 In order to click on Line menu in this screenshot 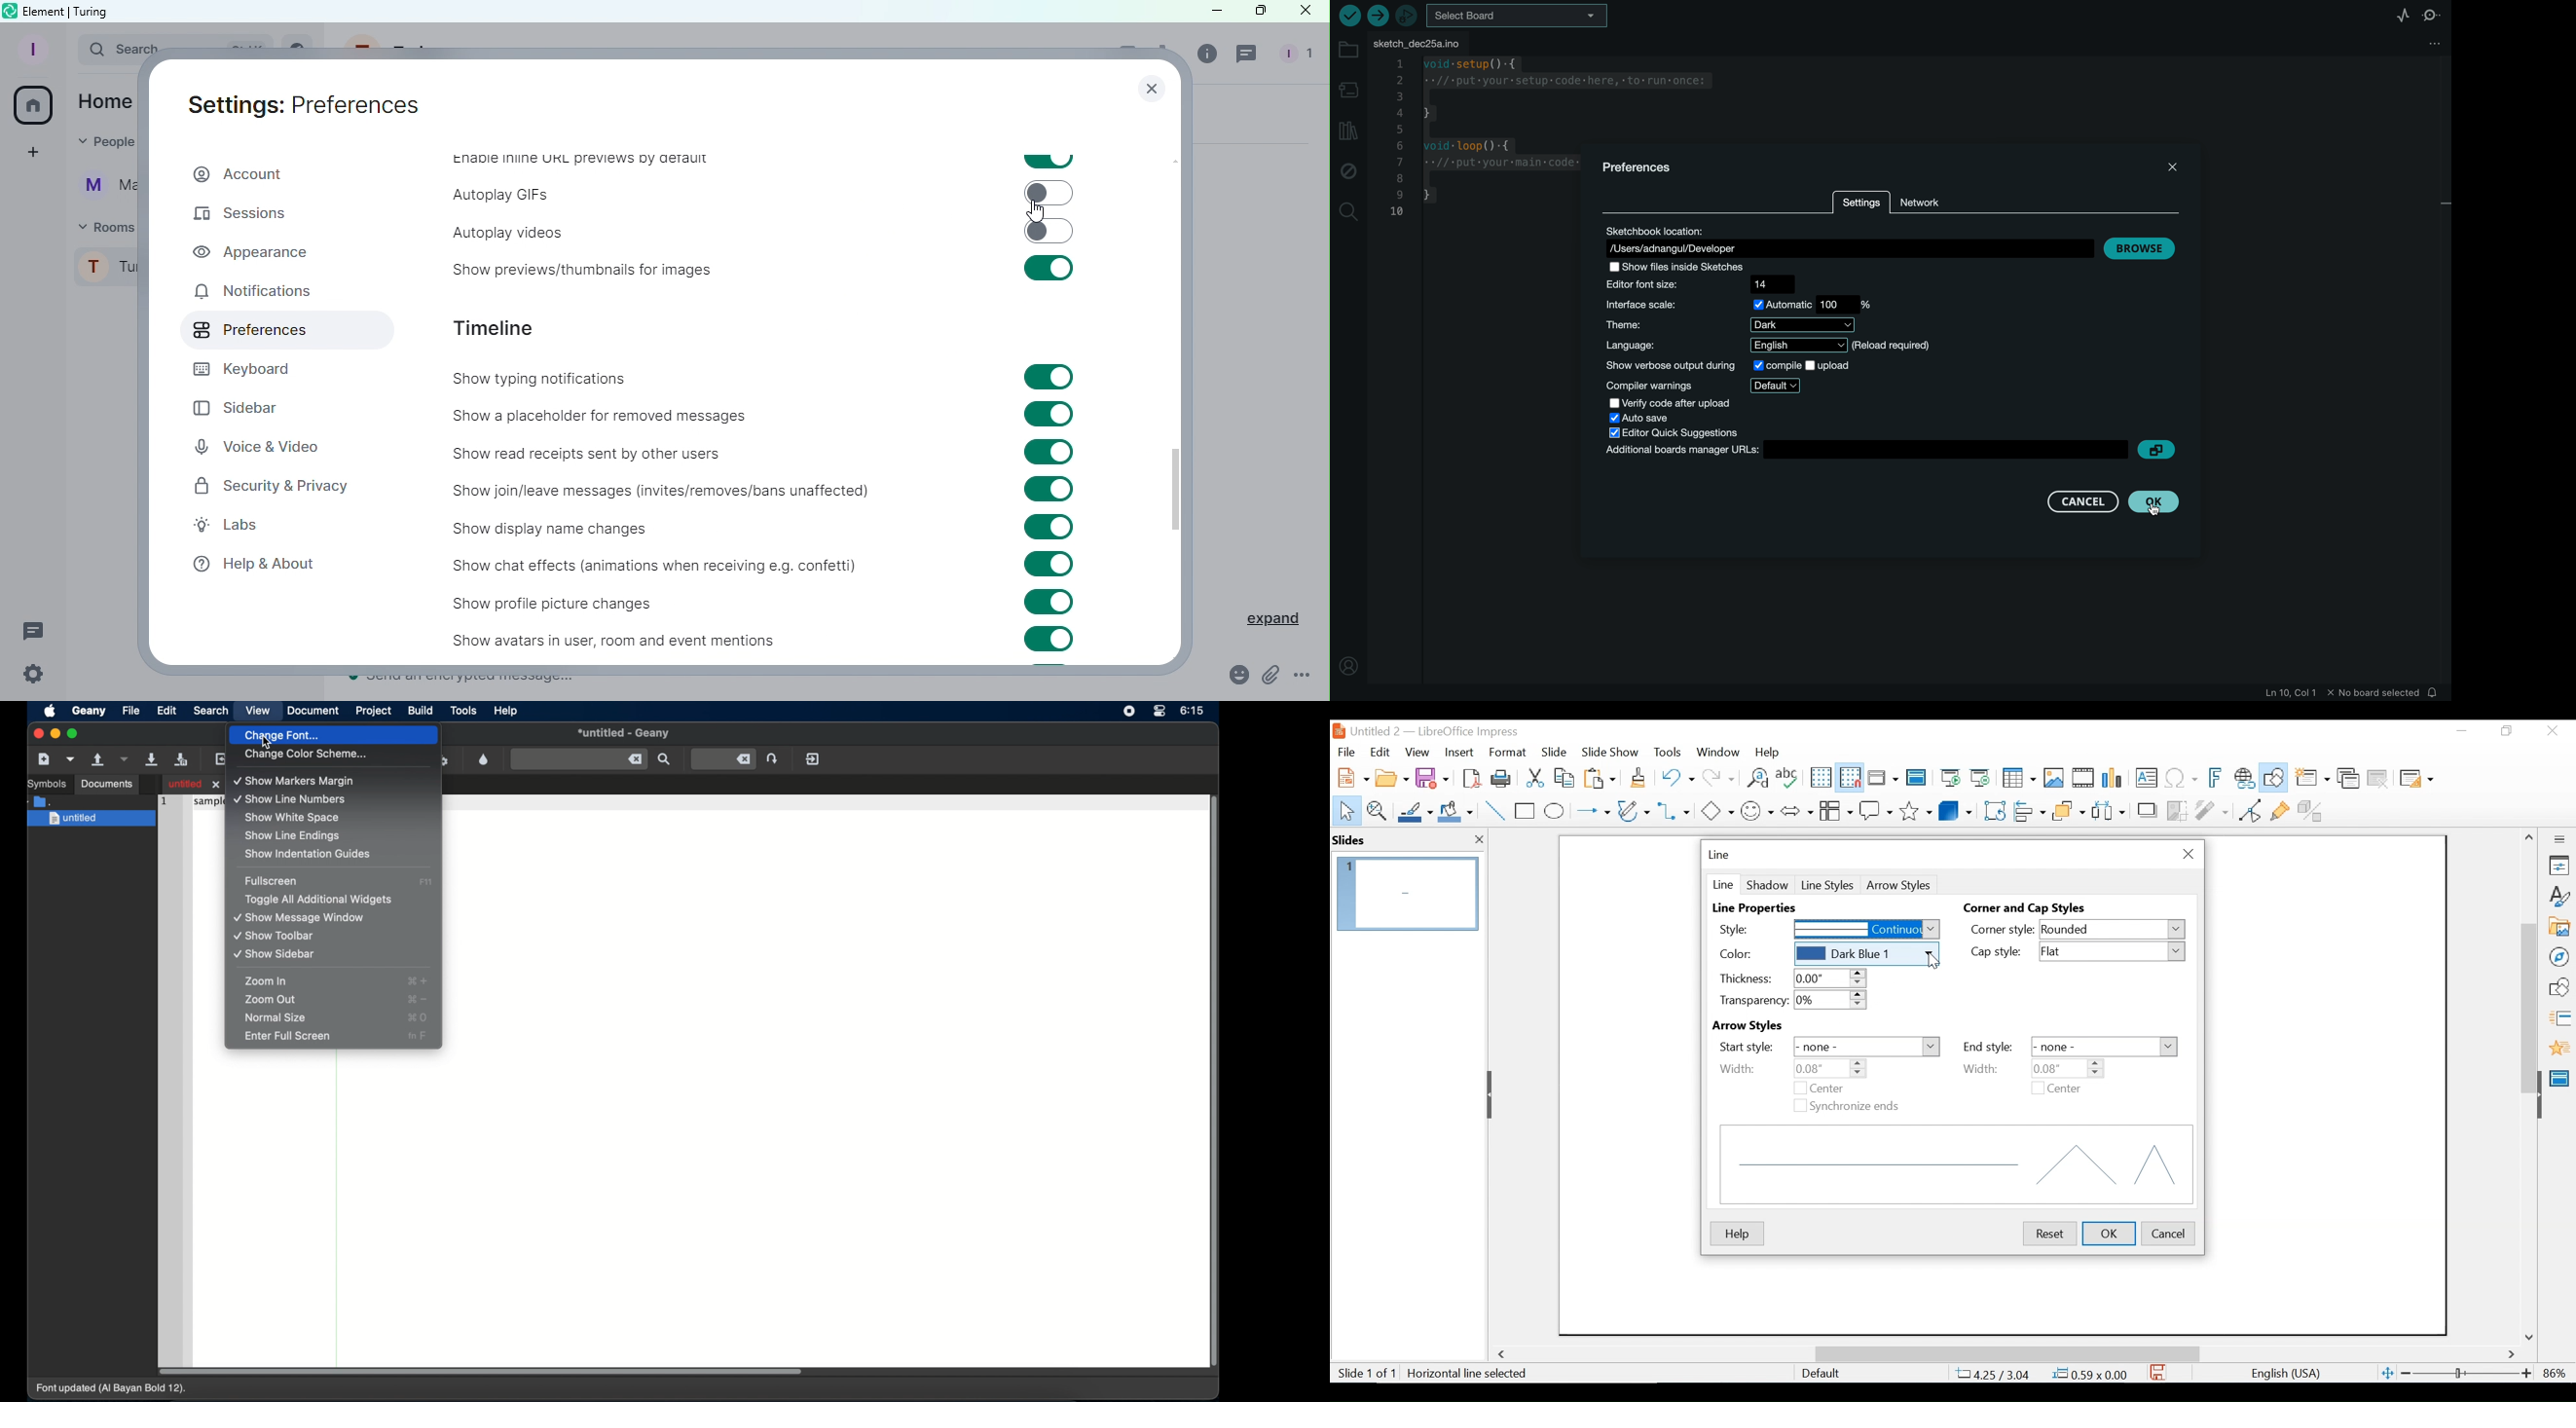, I will do `click(1720, 855)`.